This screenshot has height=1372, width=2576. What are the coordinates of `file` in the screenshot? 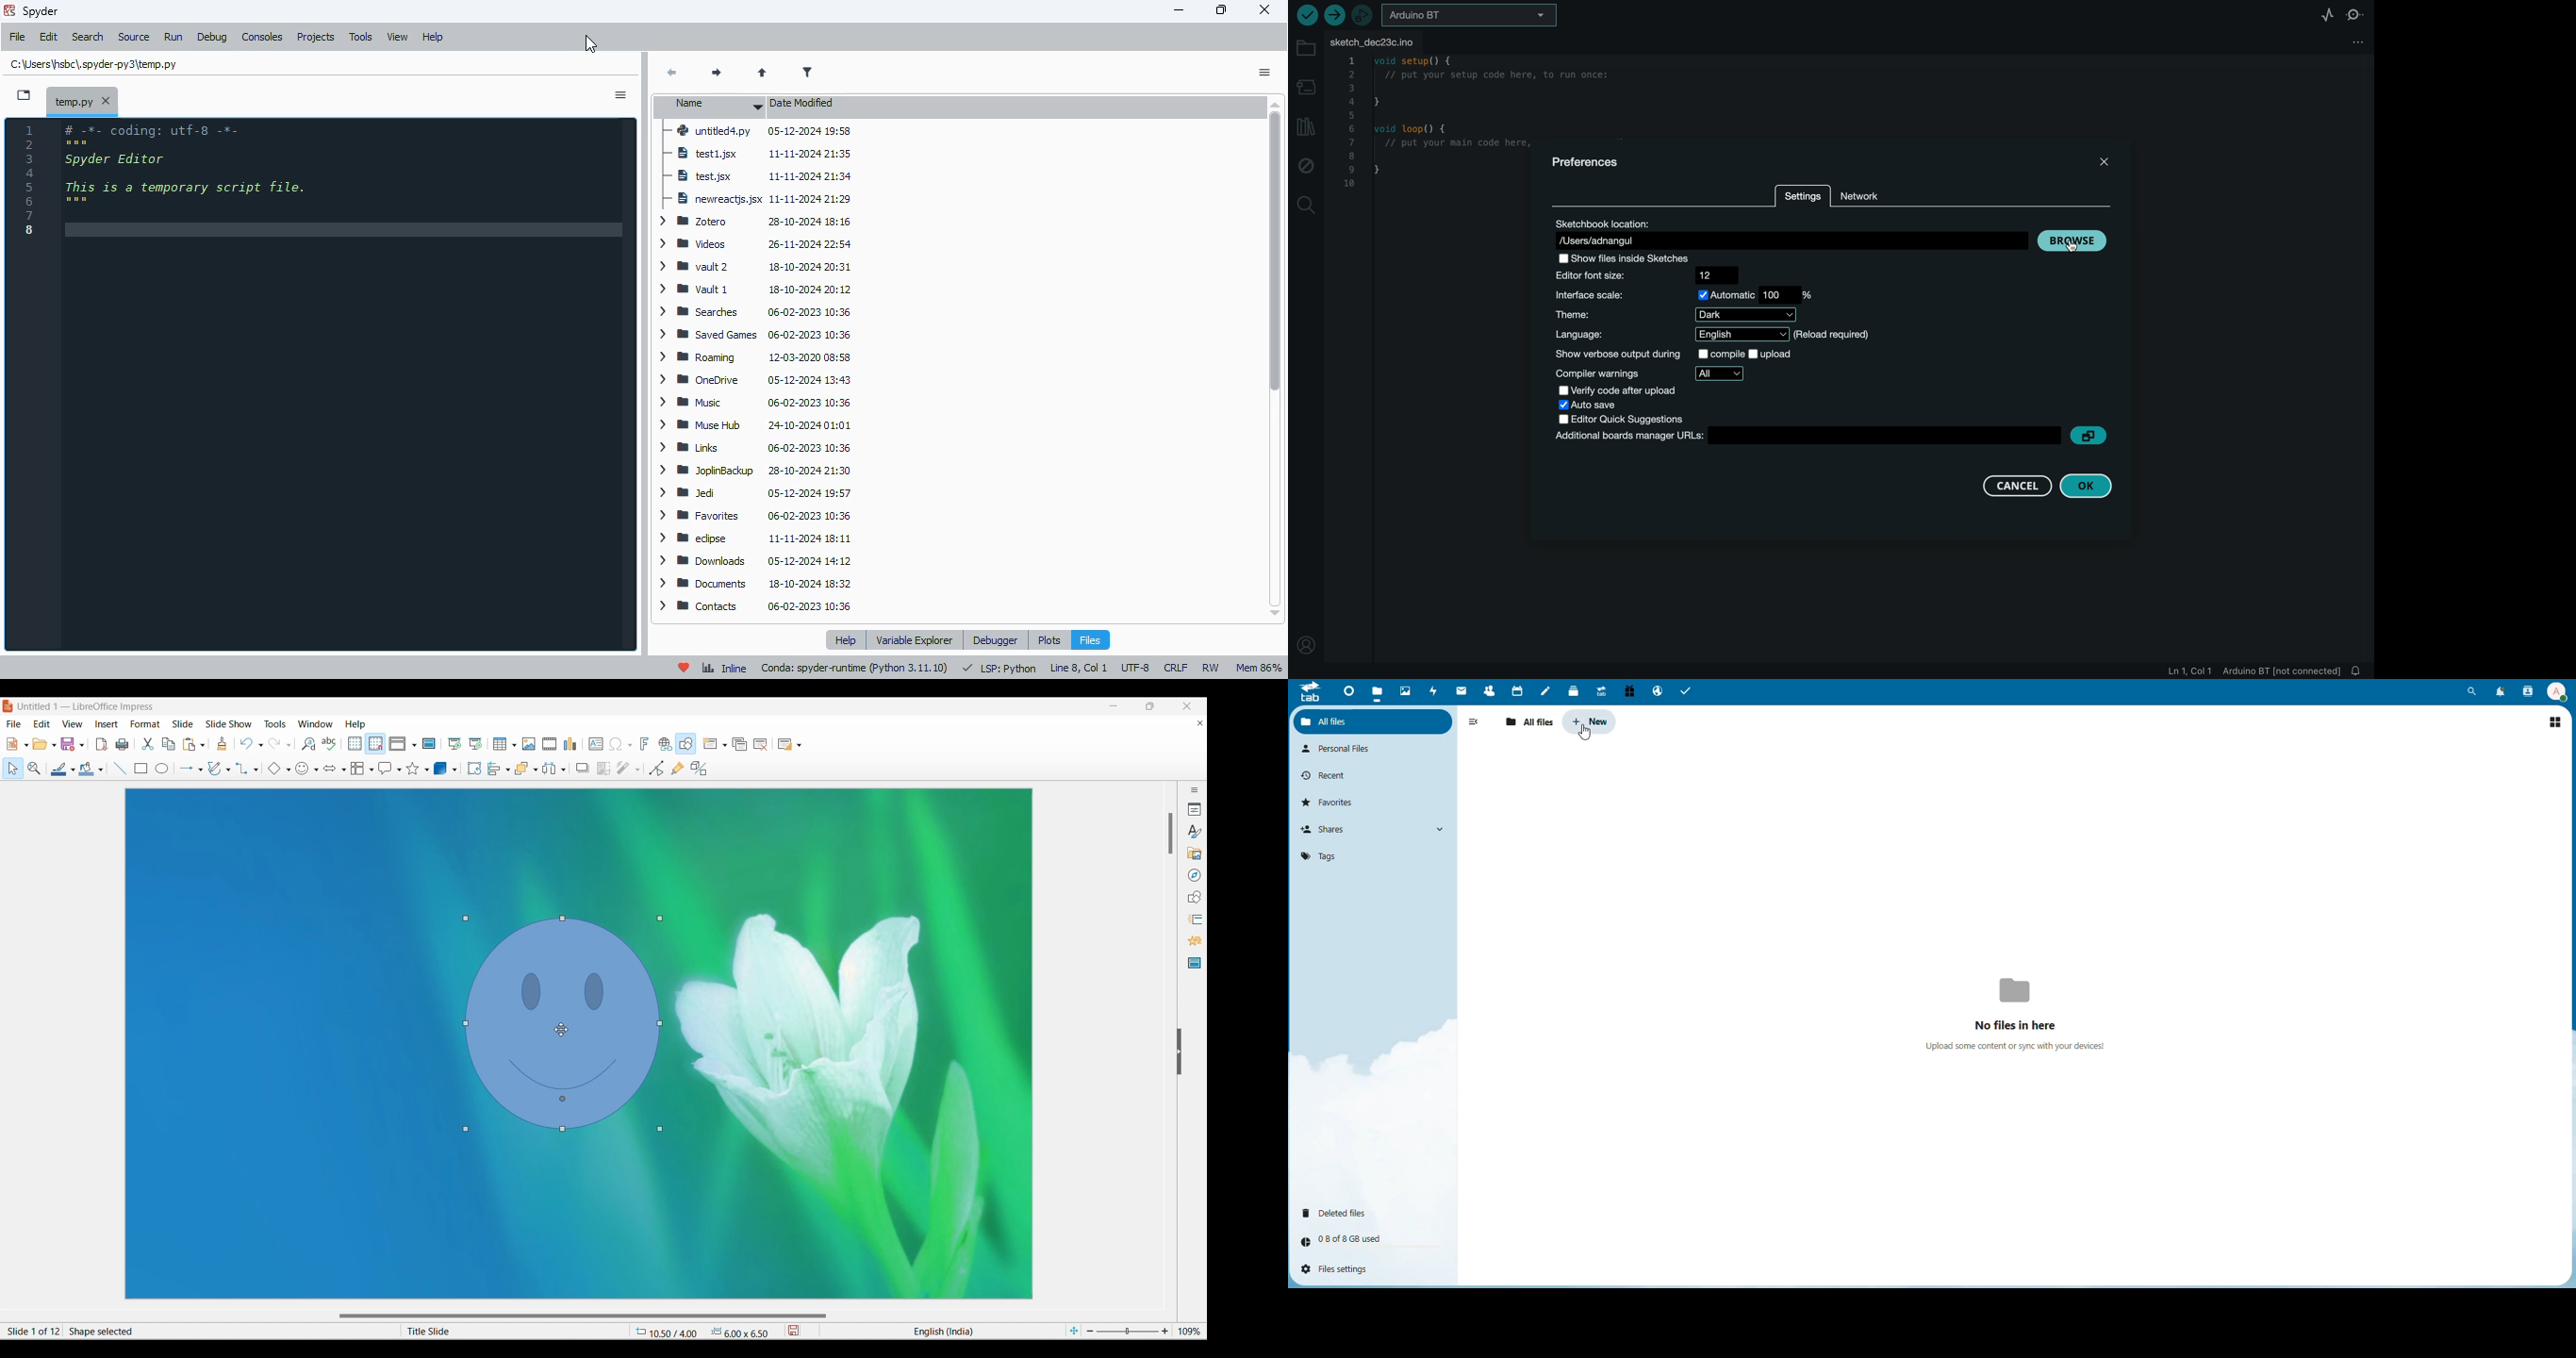 It's located at (19, 38).